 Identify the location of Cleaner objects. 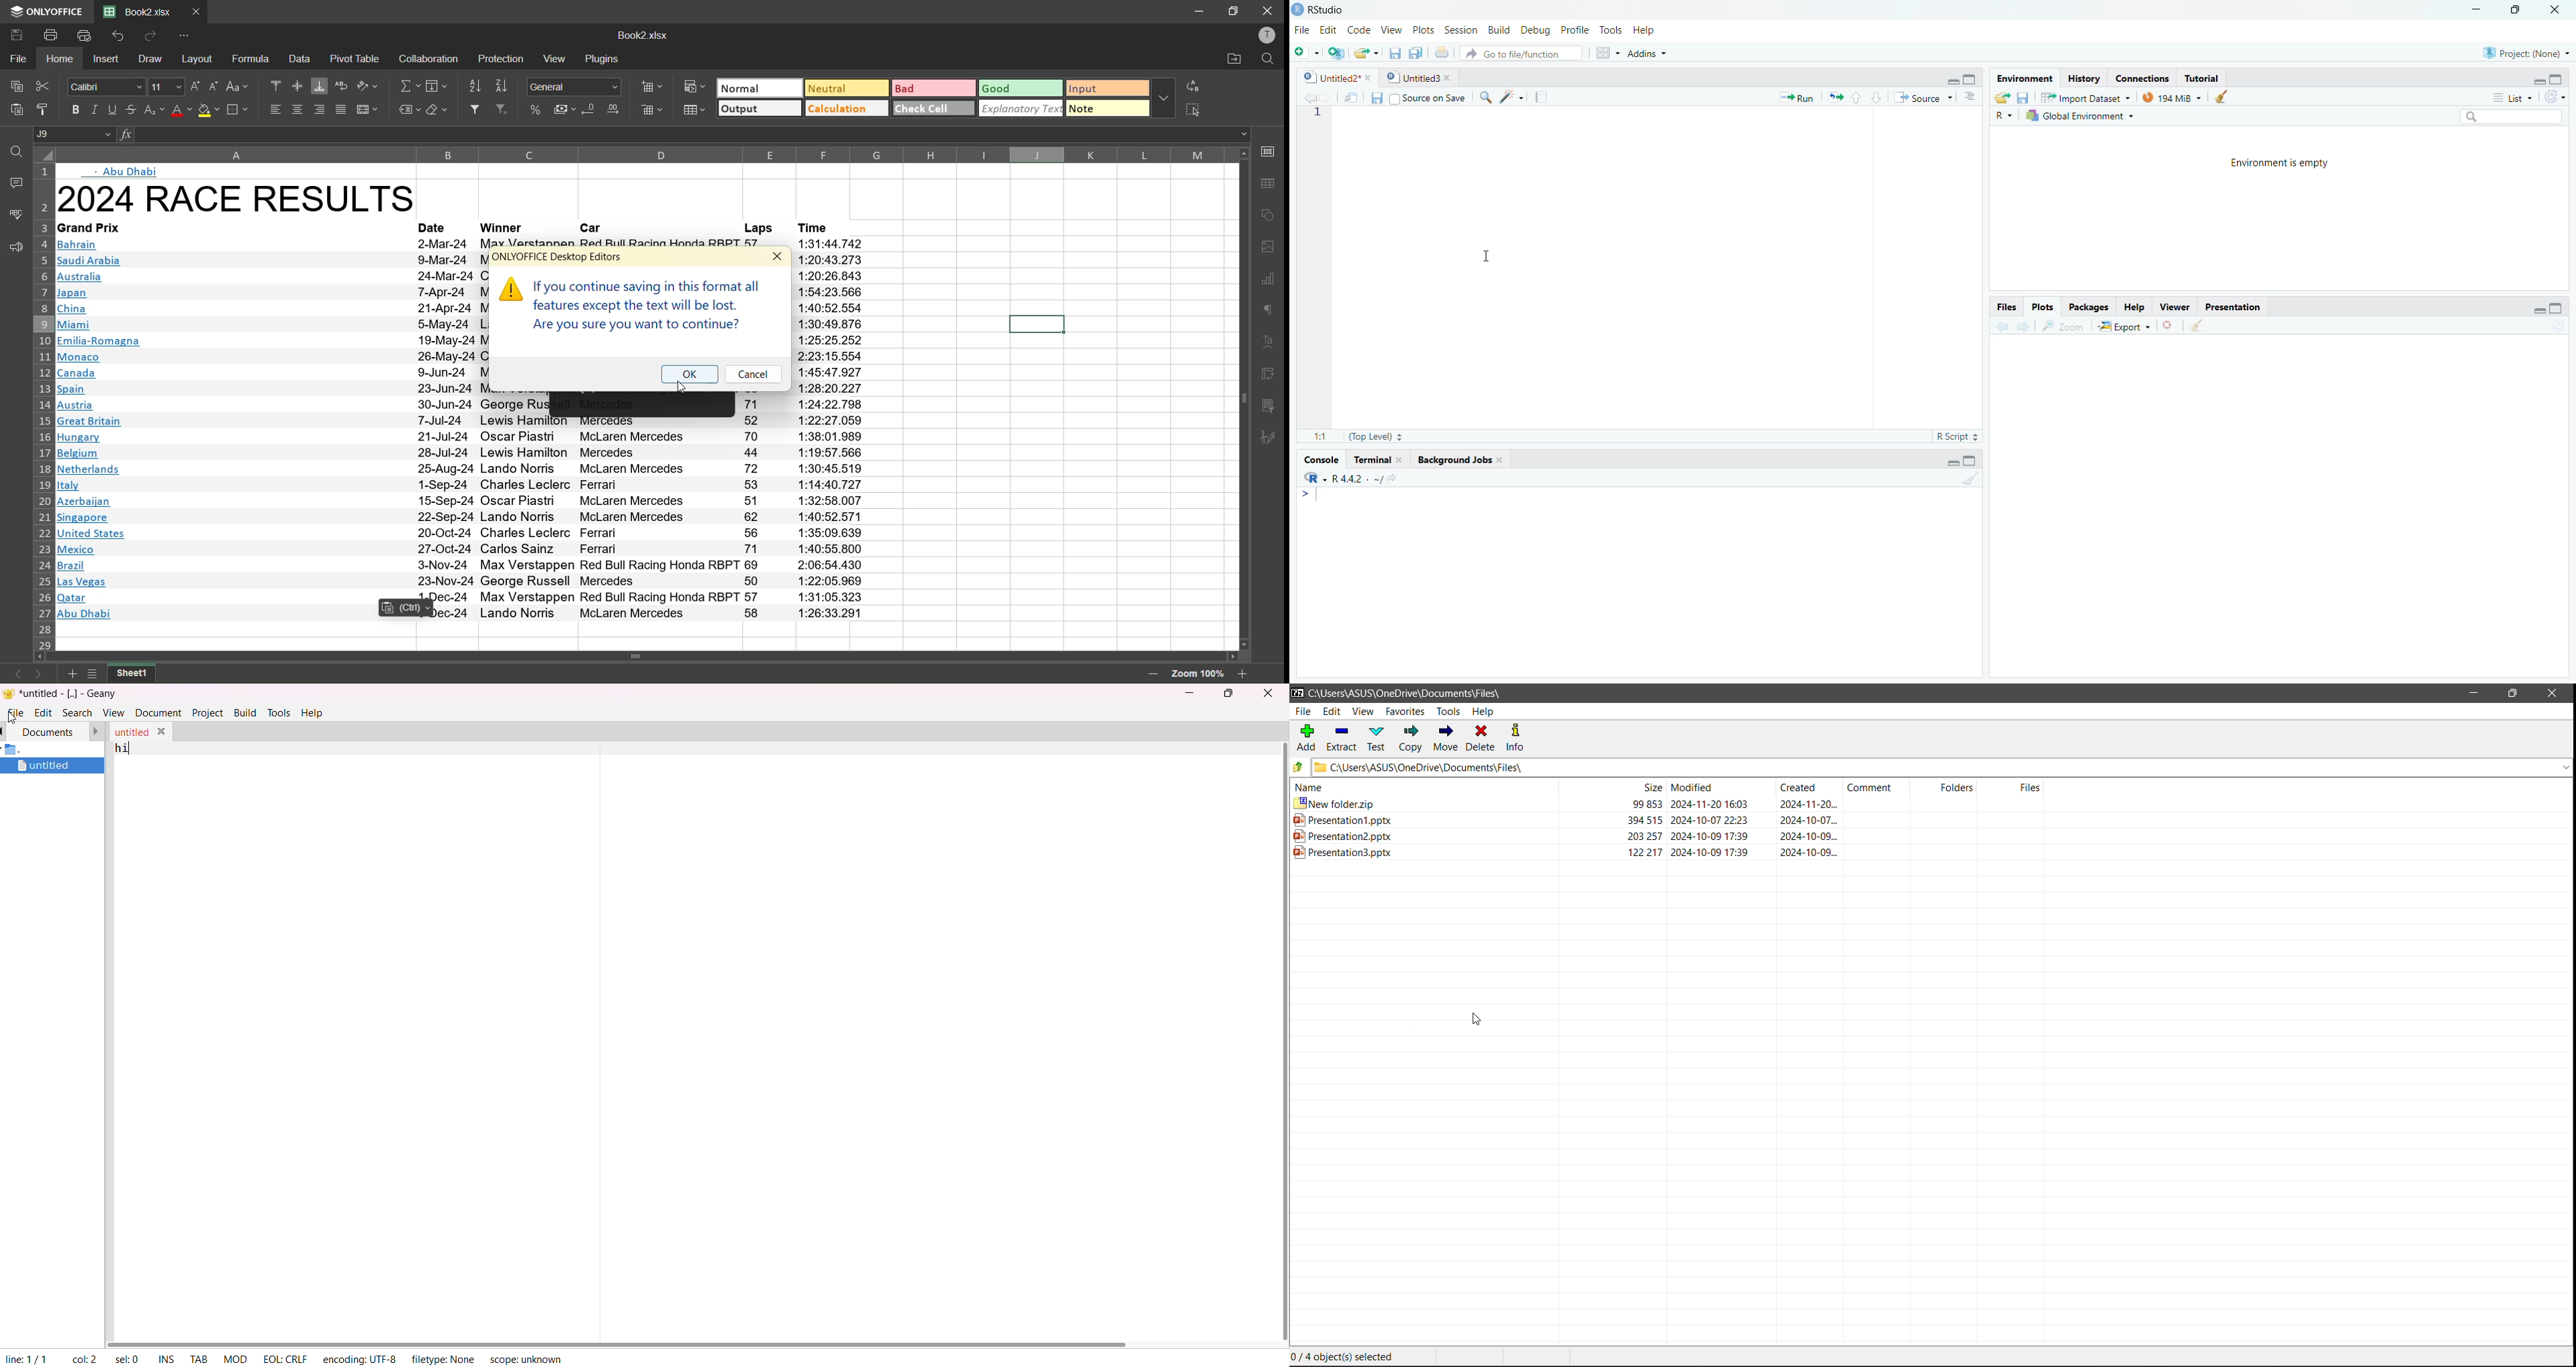
(2226, 97).